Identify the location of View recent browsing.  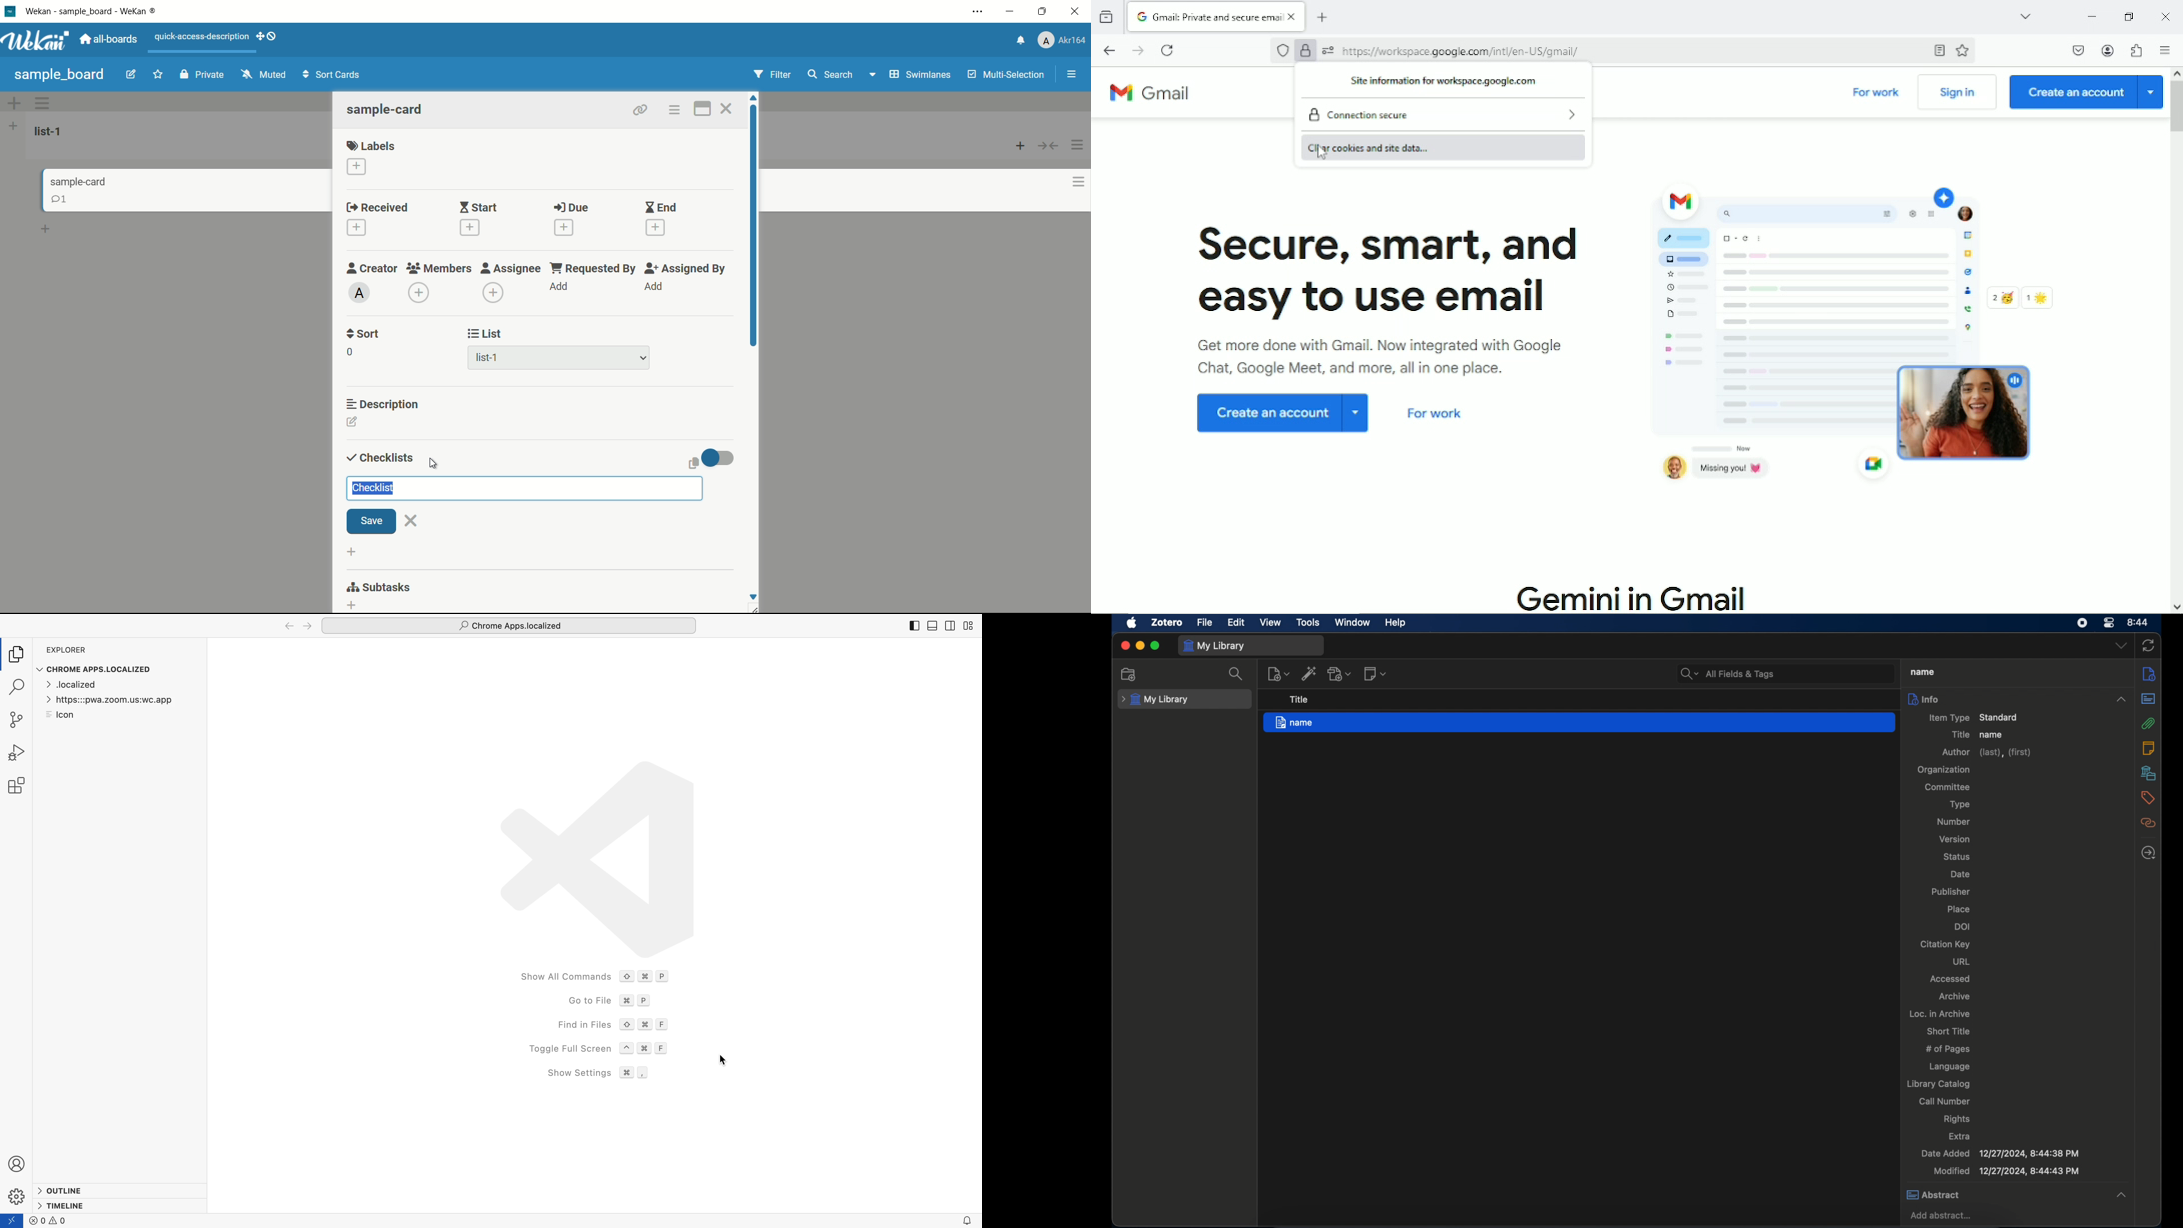
(1109, 15).